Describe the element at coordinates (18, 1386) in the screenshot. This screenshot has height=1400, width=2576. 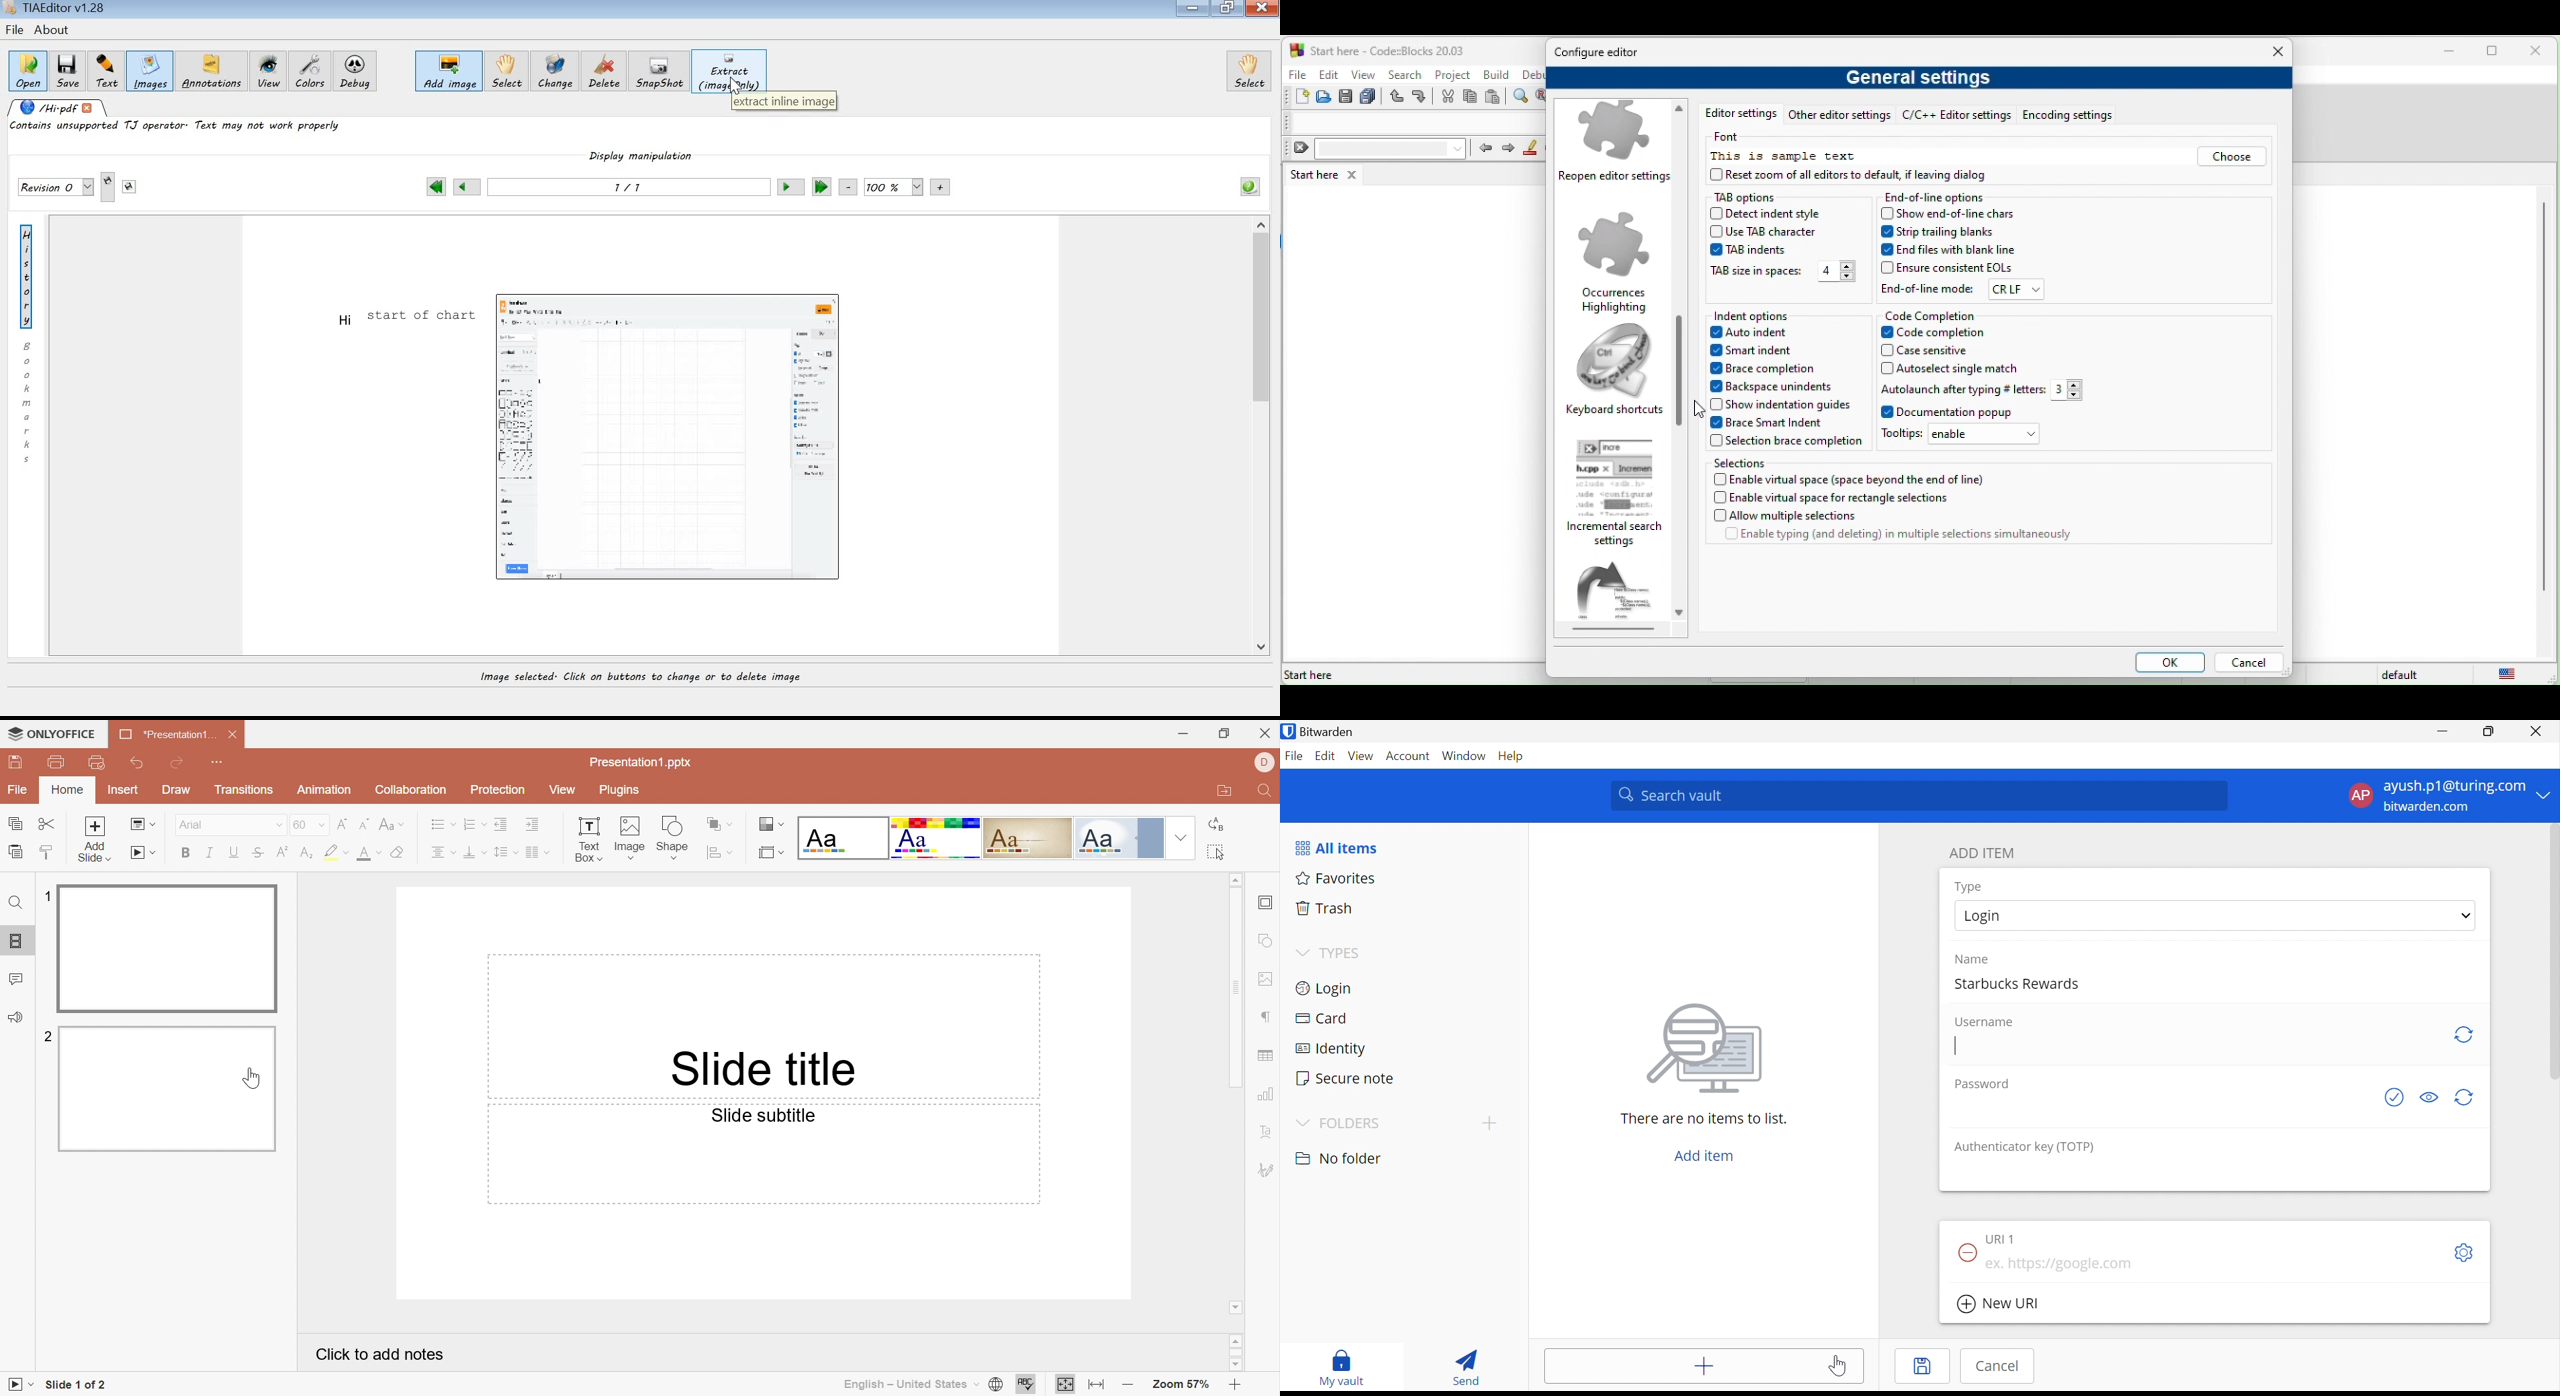
I see `` at that location.